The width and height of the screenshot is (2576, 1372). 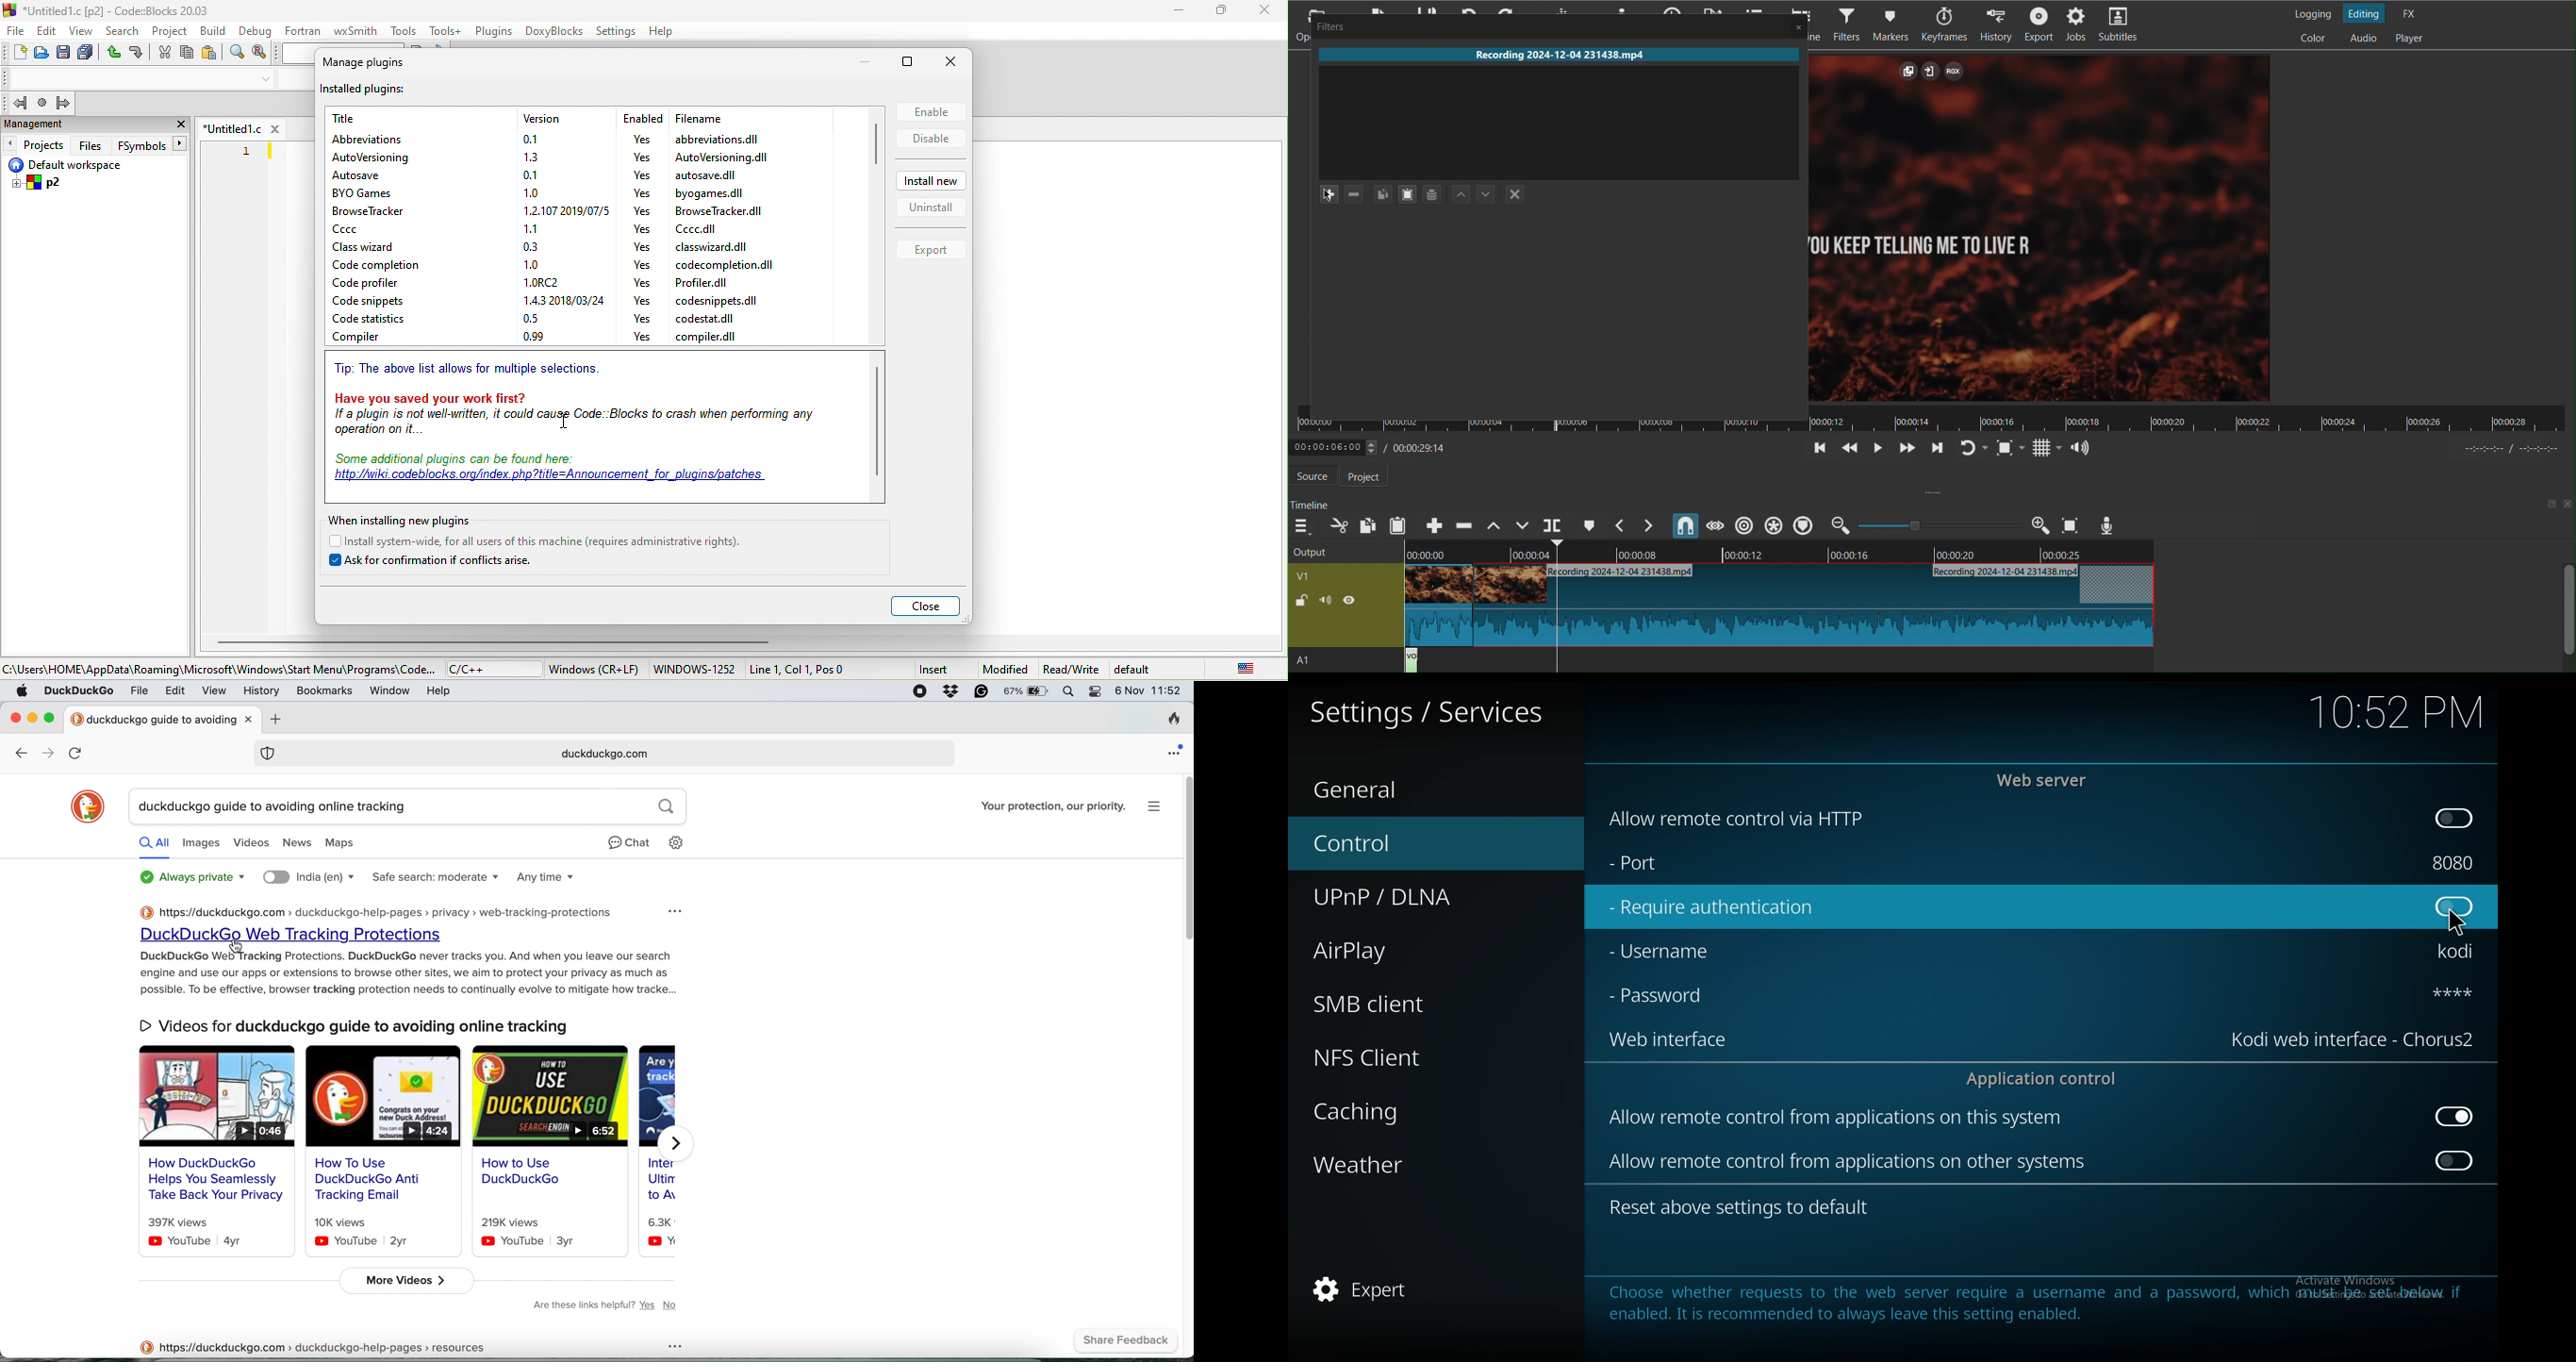 I want to click on byo games, so click(x=378, y=194).